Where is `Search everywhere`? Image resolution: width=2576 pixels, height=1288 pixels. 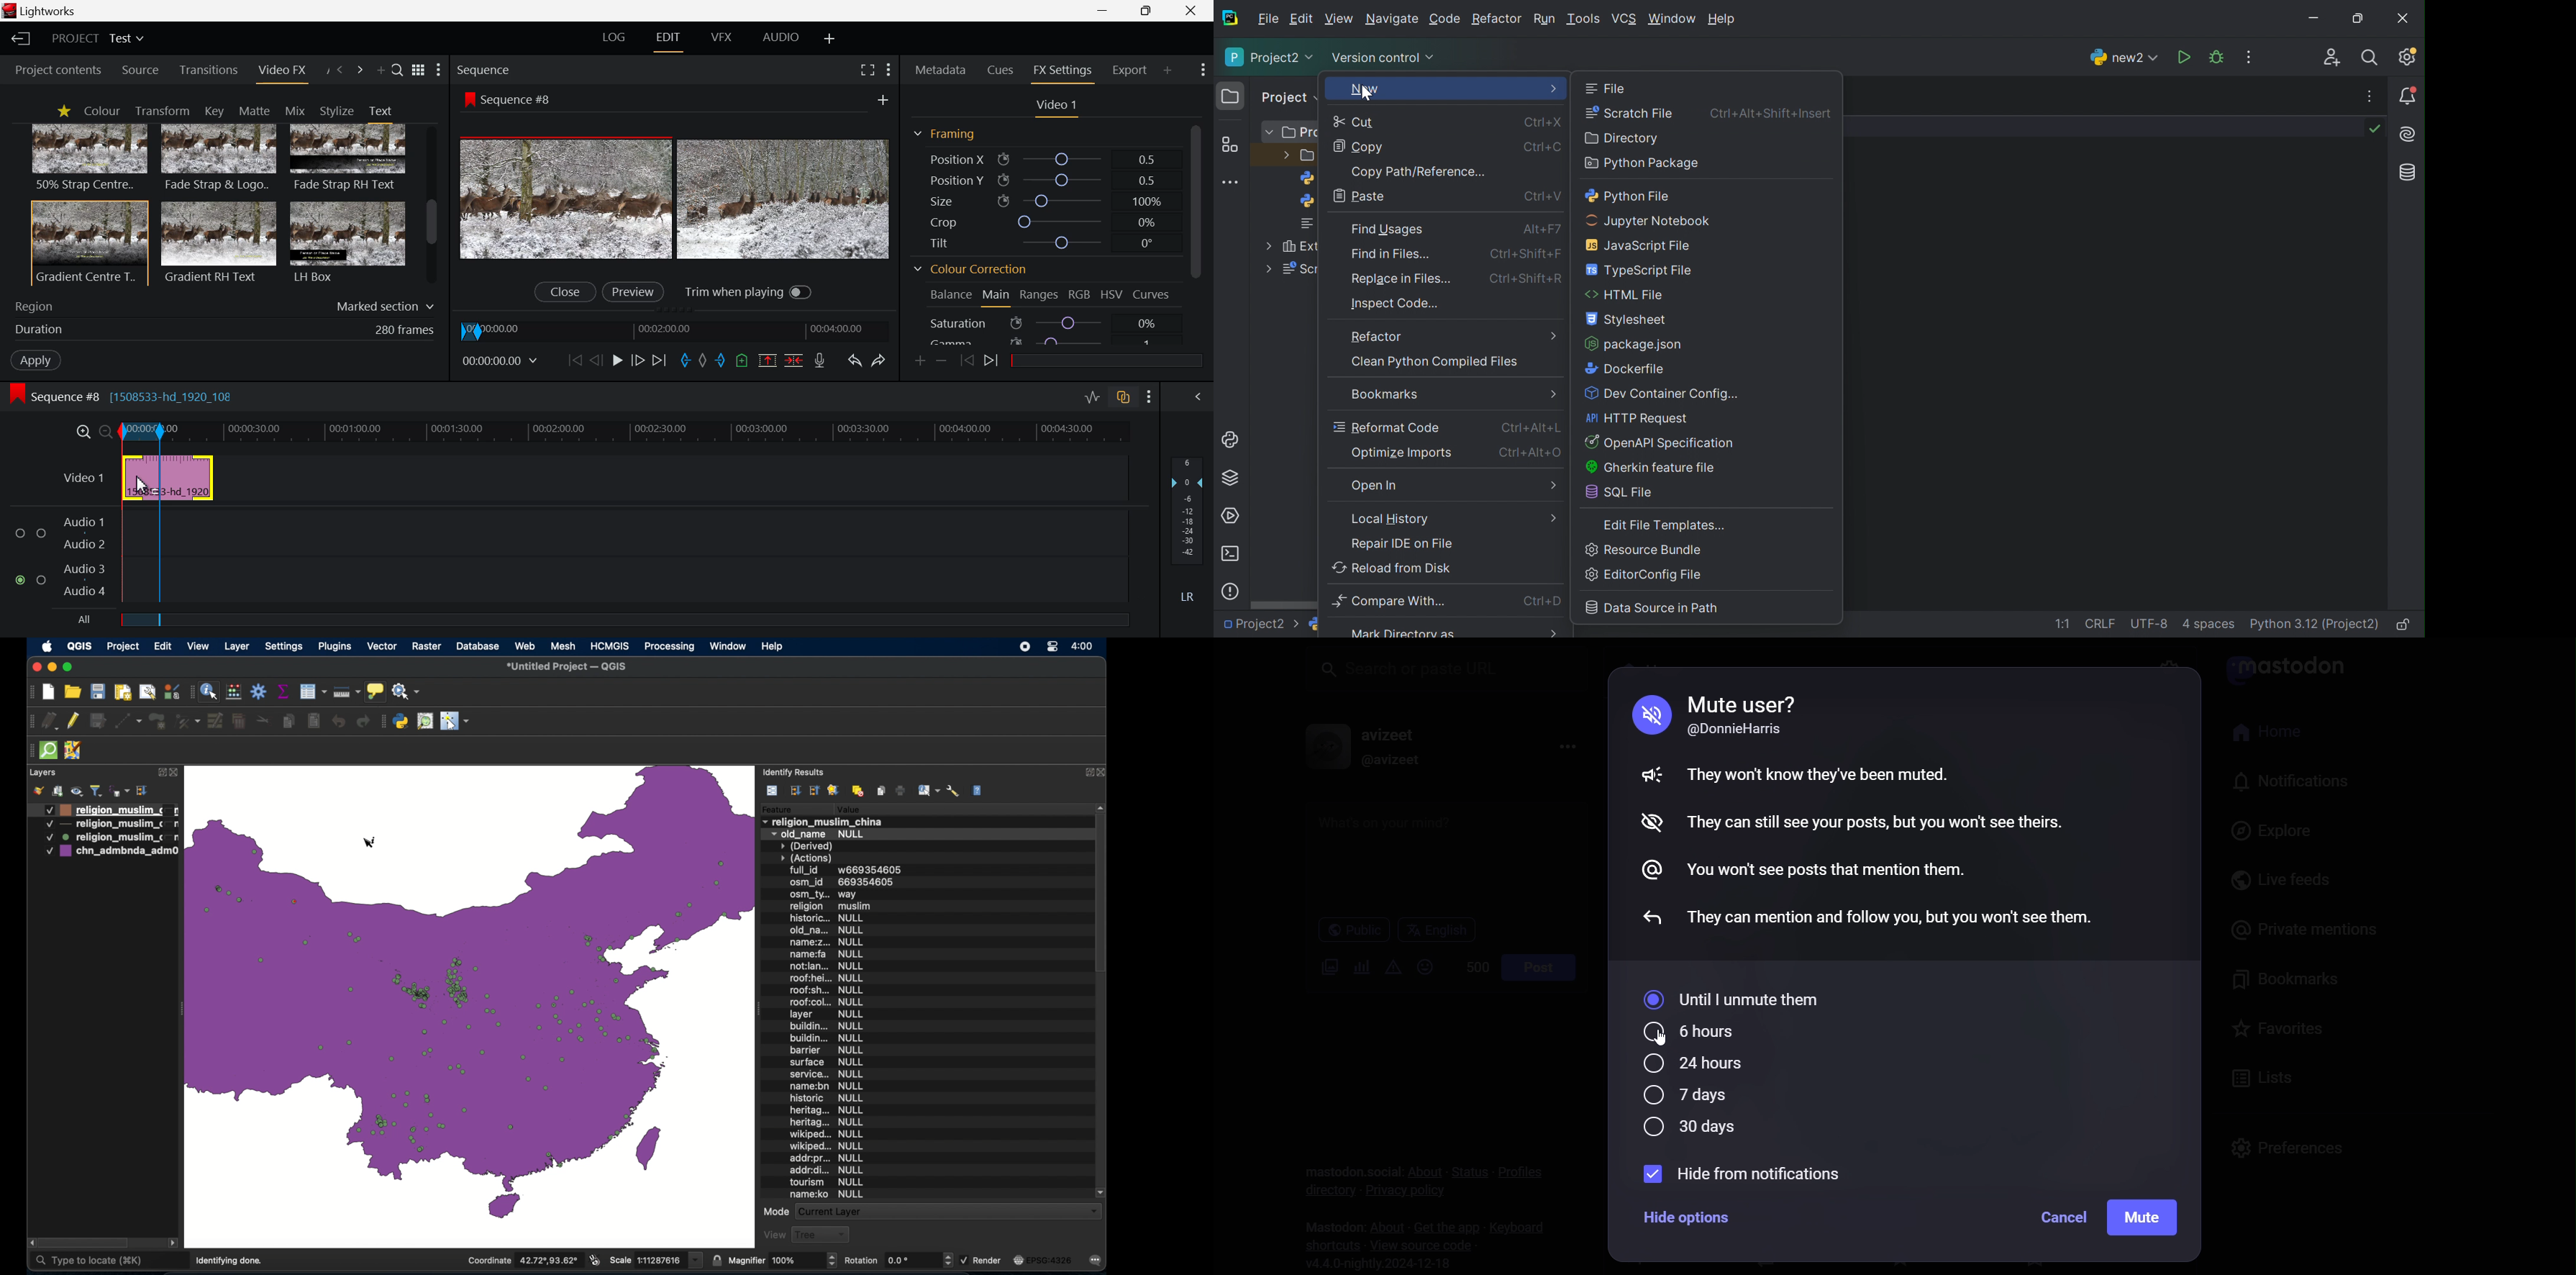 Search everywhere is located at coordinates (2374, 58).